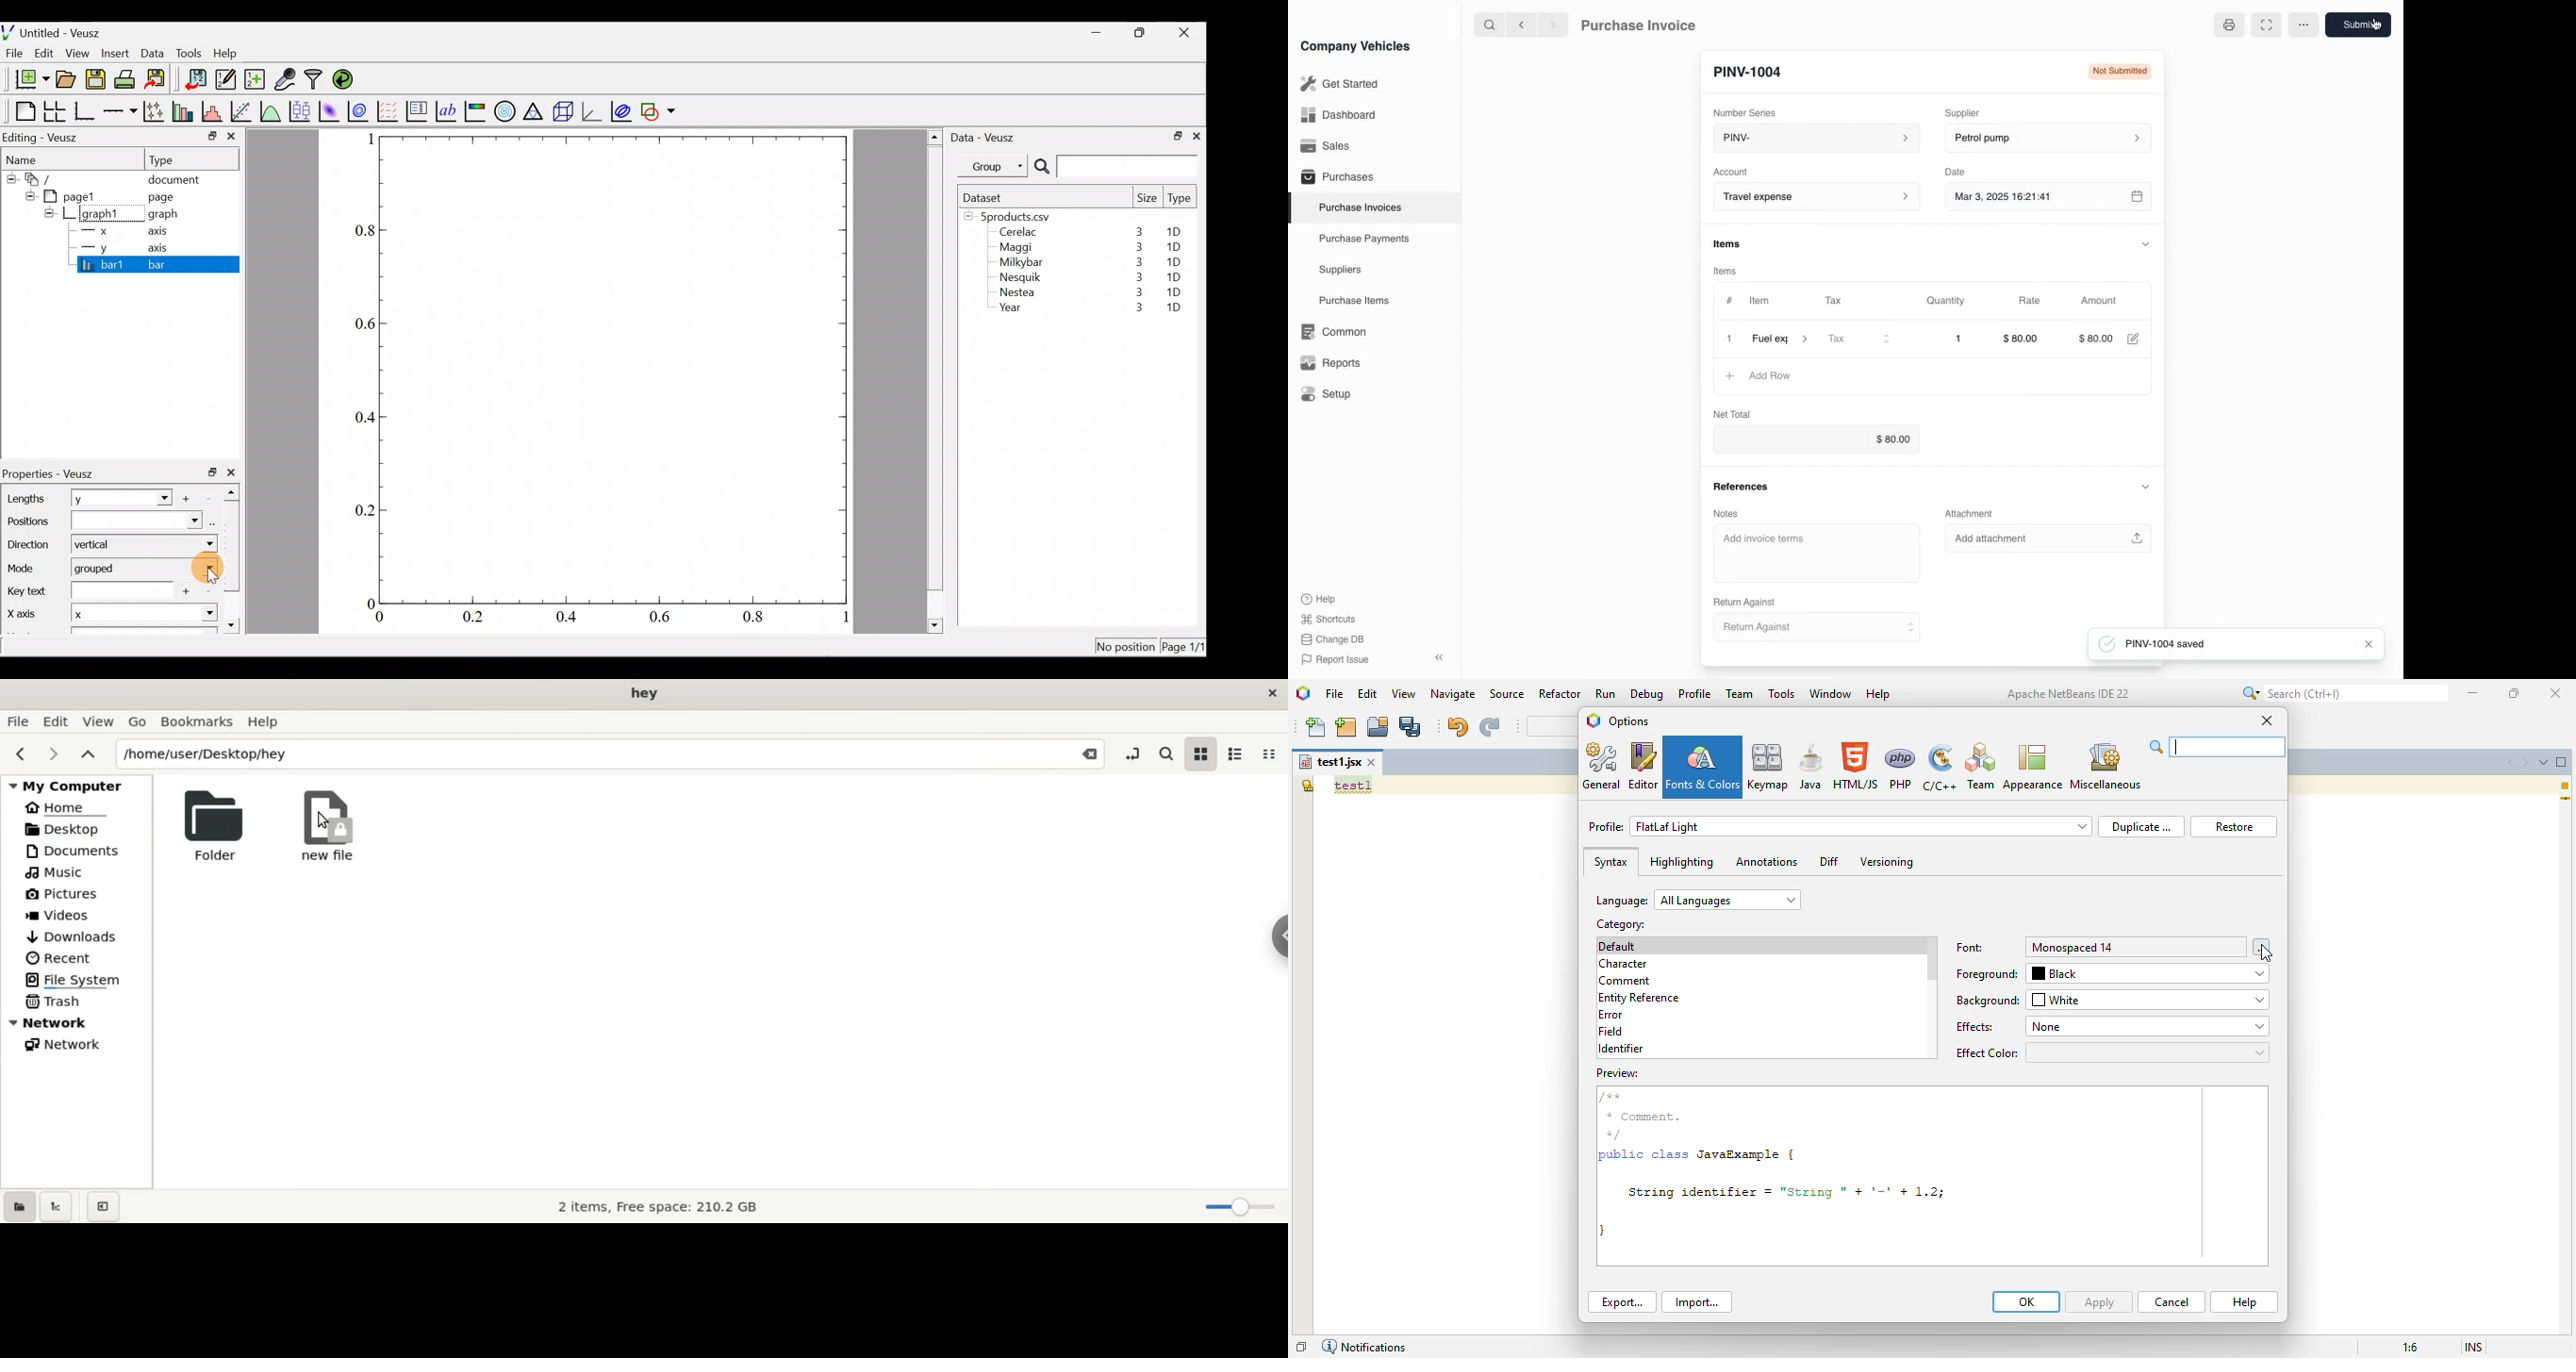  I want to click on Shortcuts, so click(1329, 620).